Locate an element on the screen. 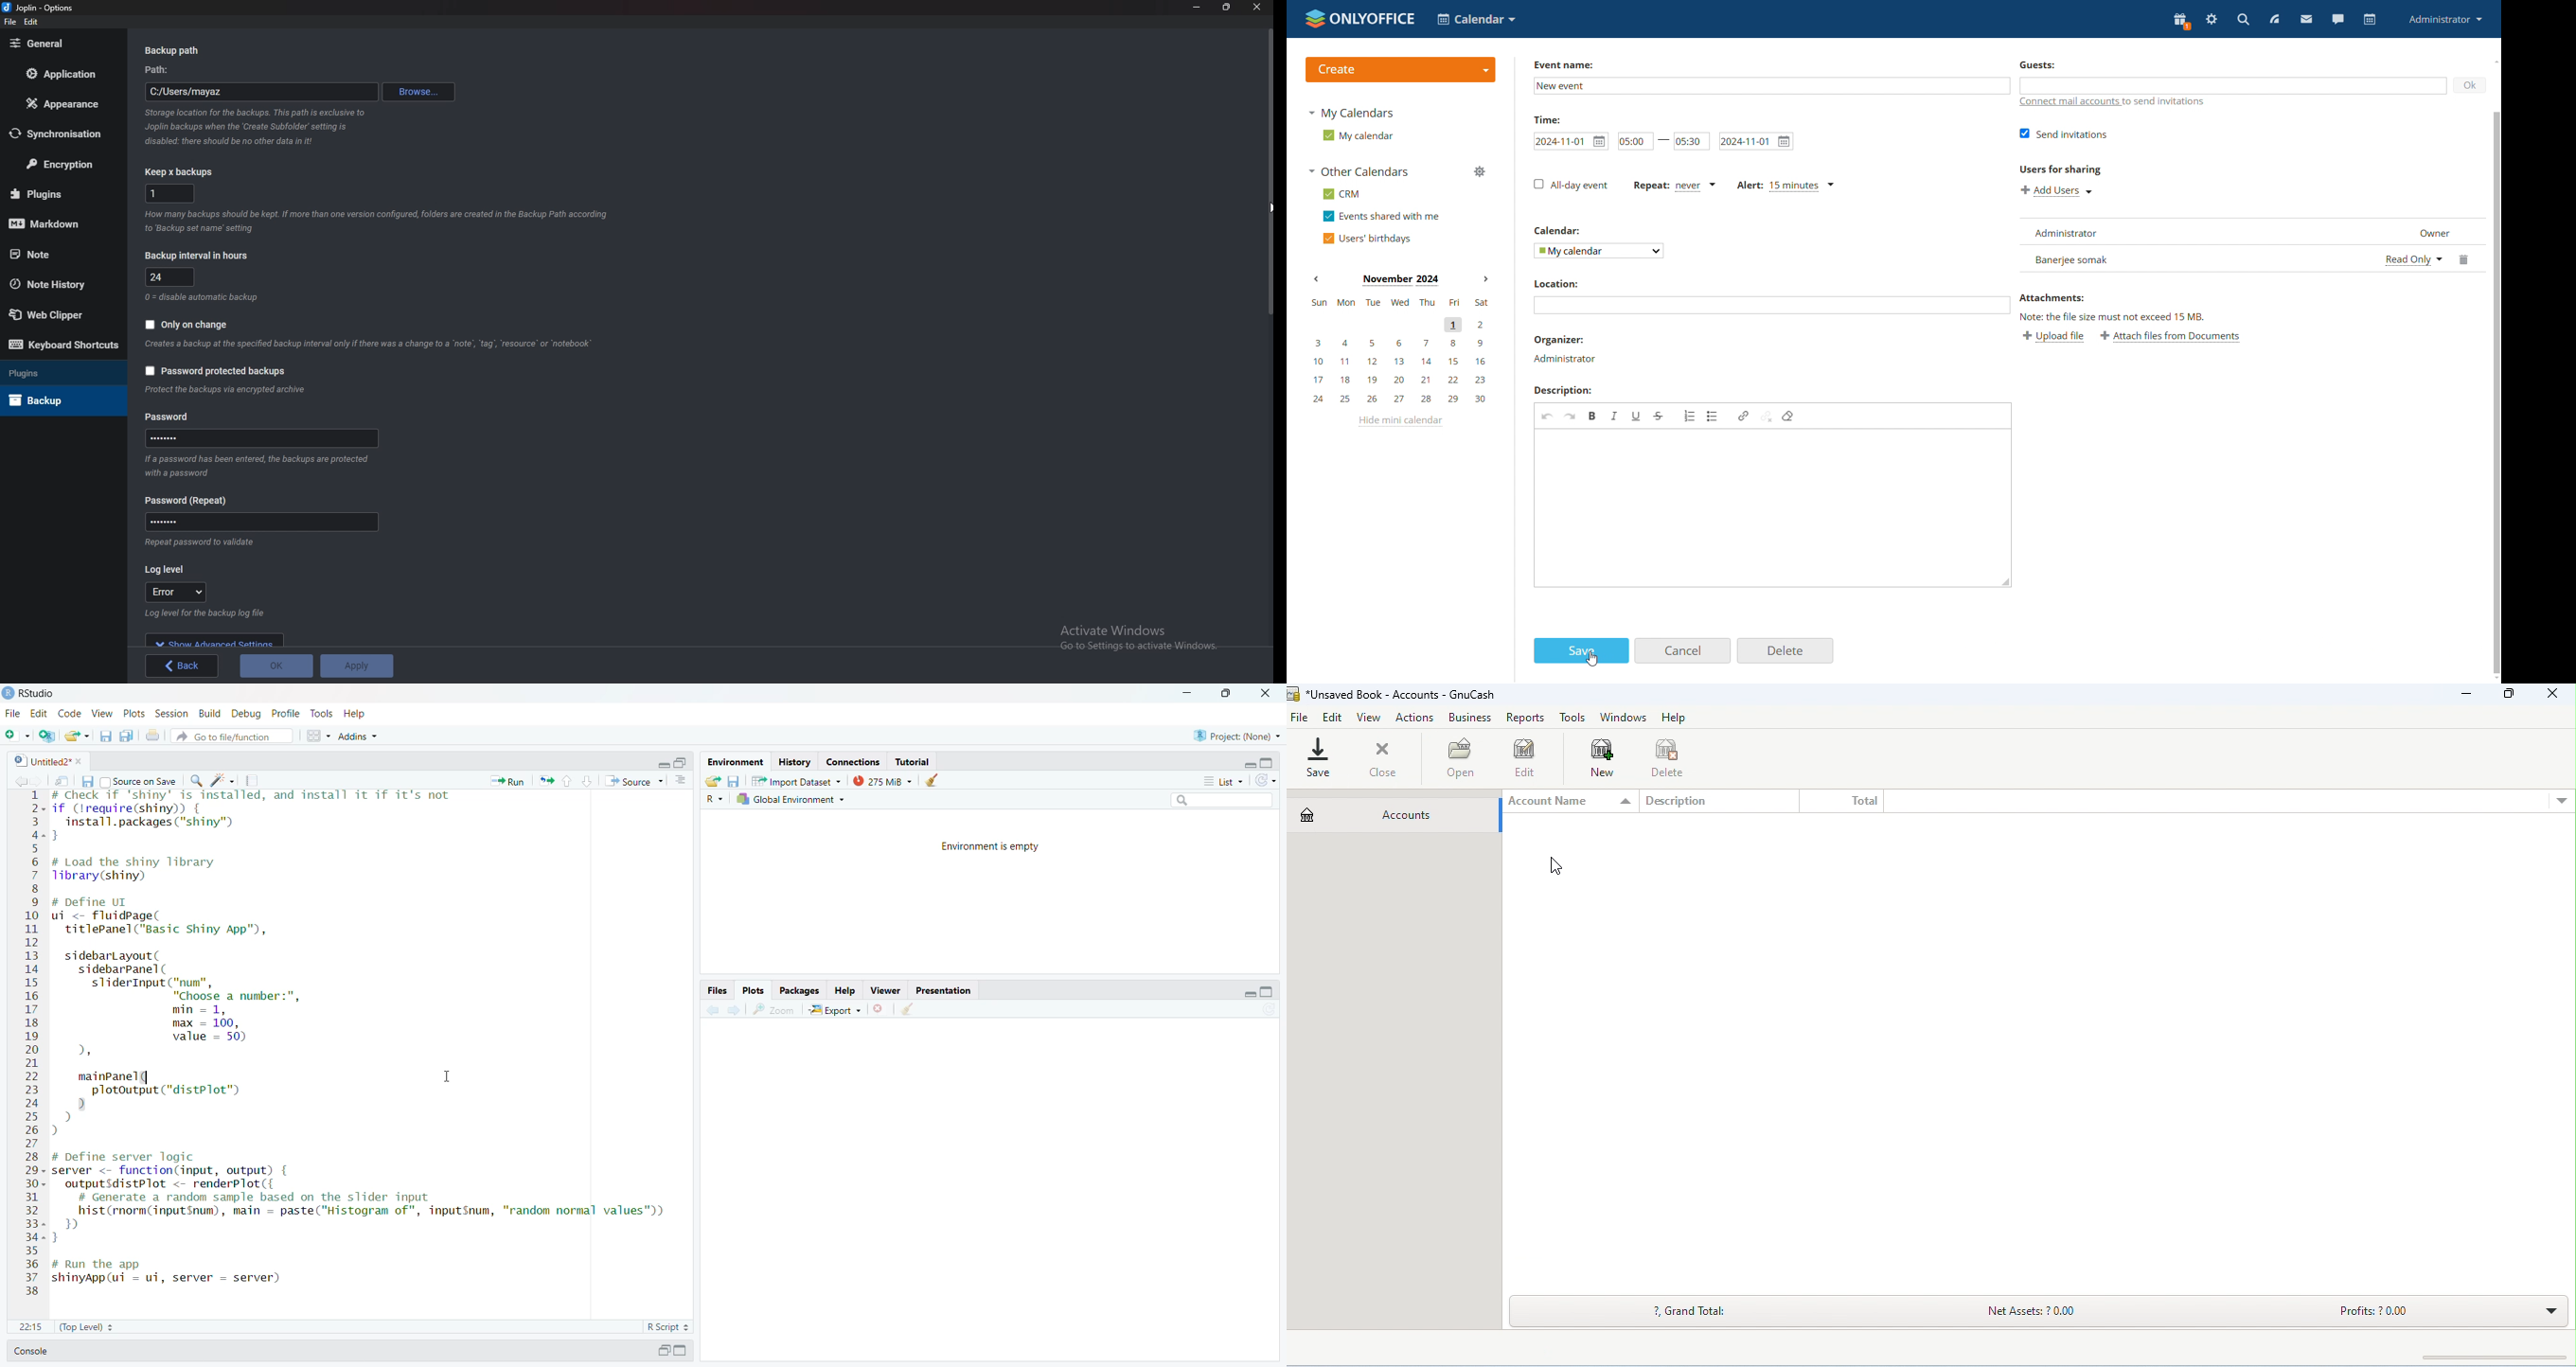 This screenshot has width=2576, height=1372. Info is located at coordinates (204, 296).